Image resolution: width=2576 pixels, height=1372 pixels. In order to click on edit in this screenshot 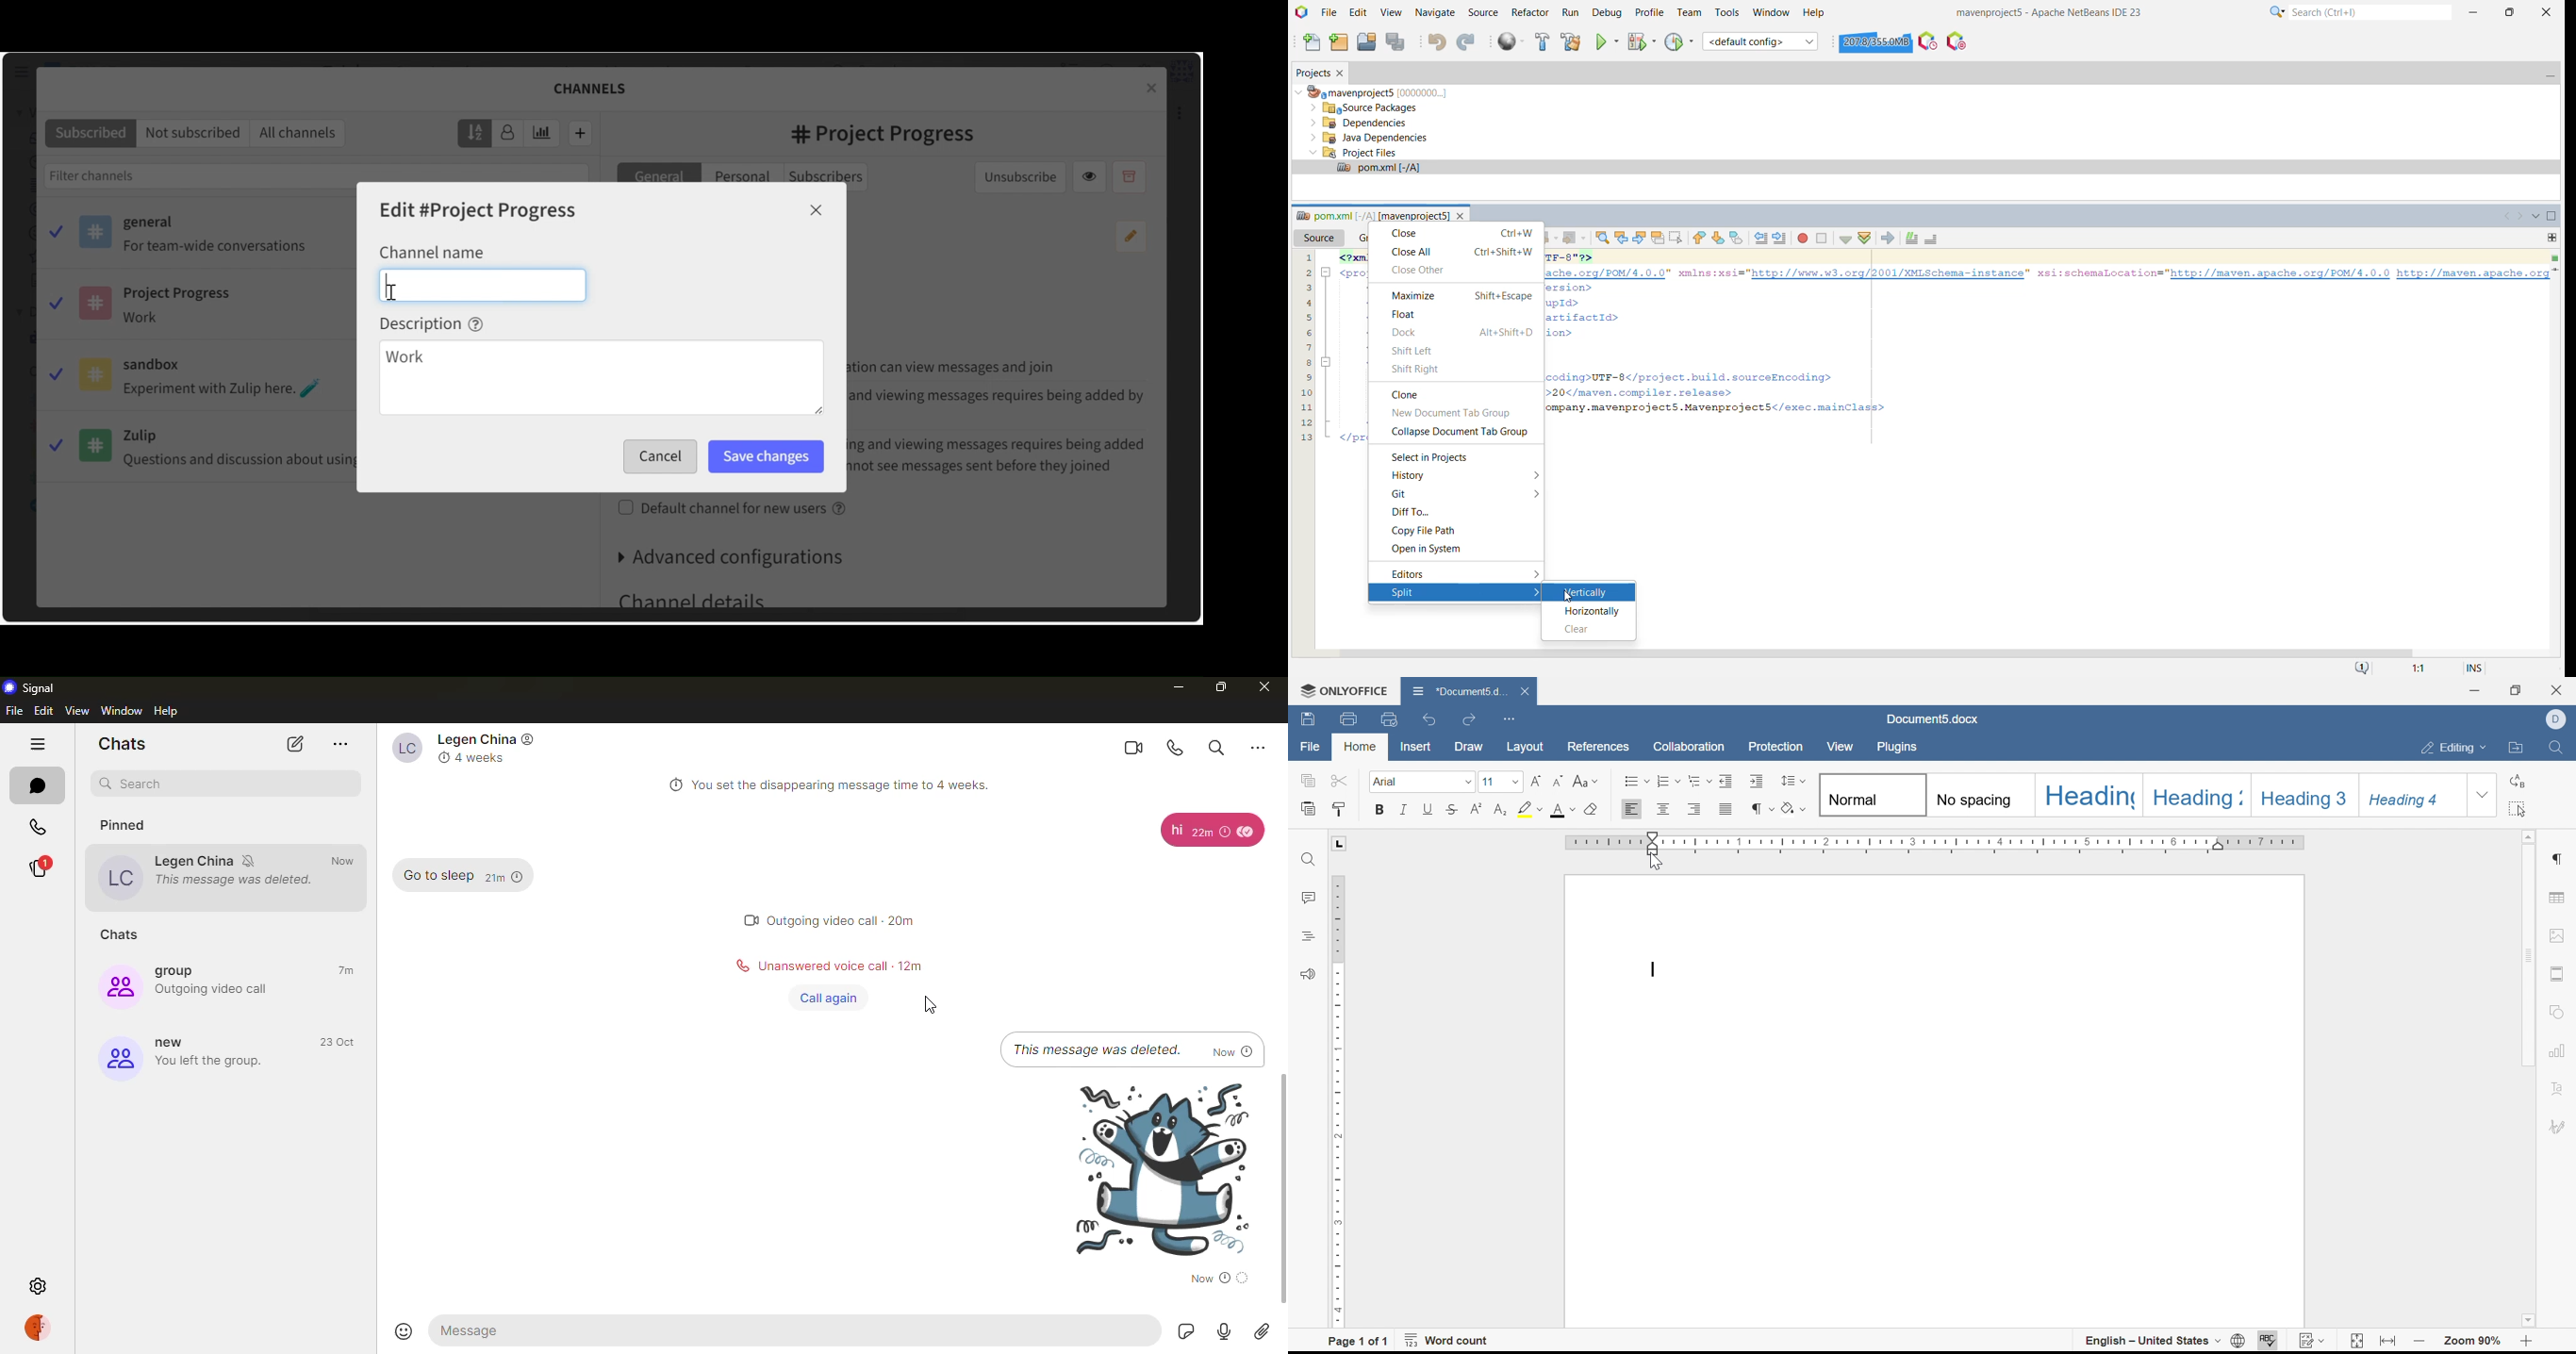, I will do `click(43, 711)`.